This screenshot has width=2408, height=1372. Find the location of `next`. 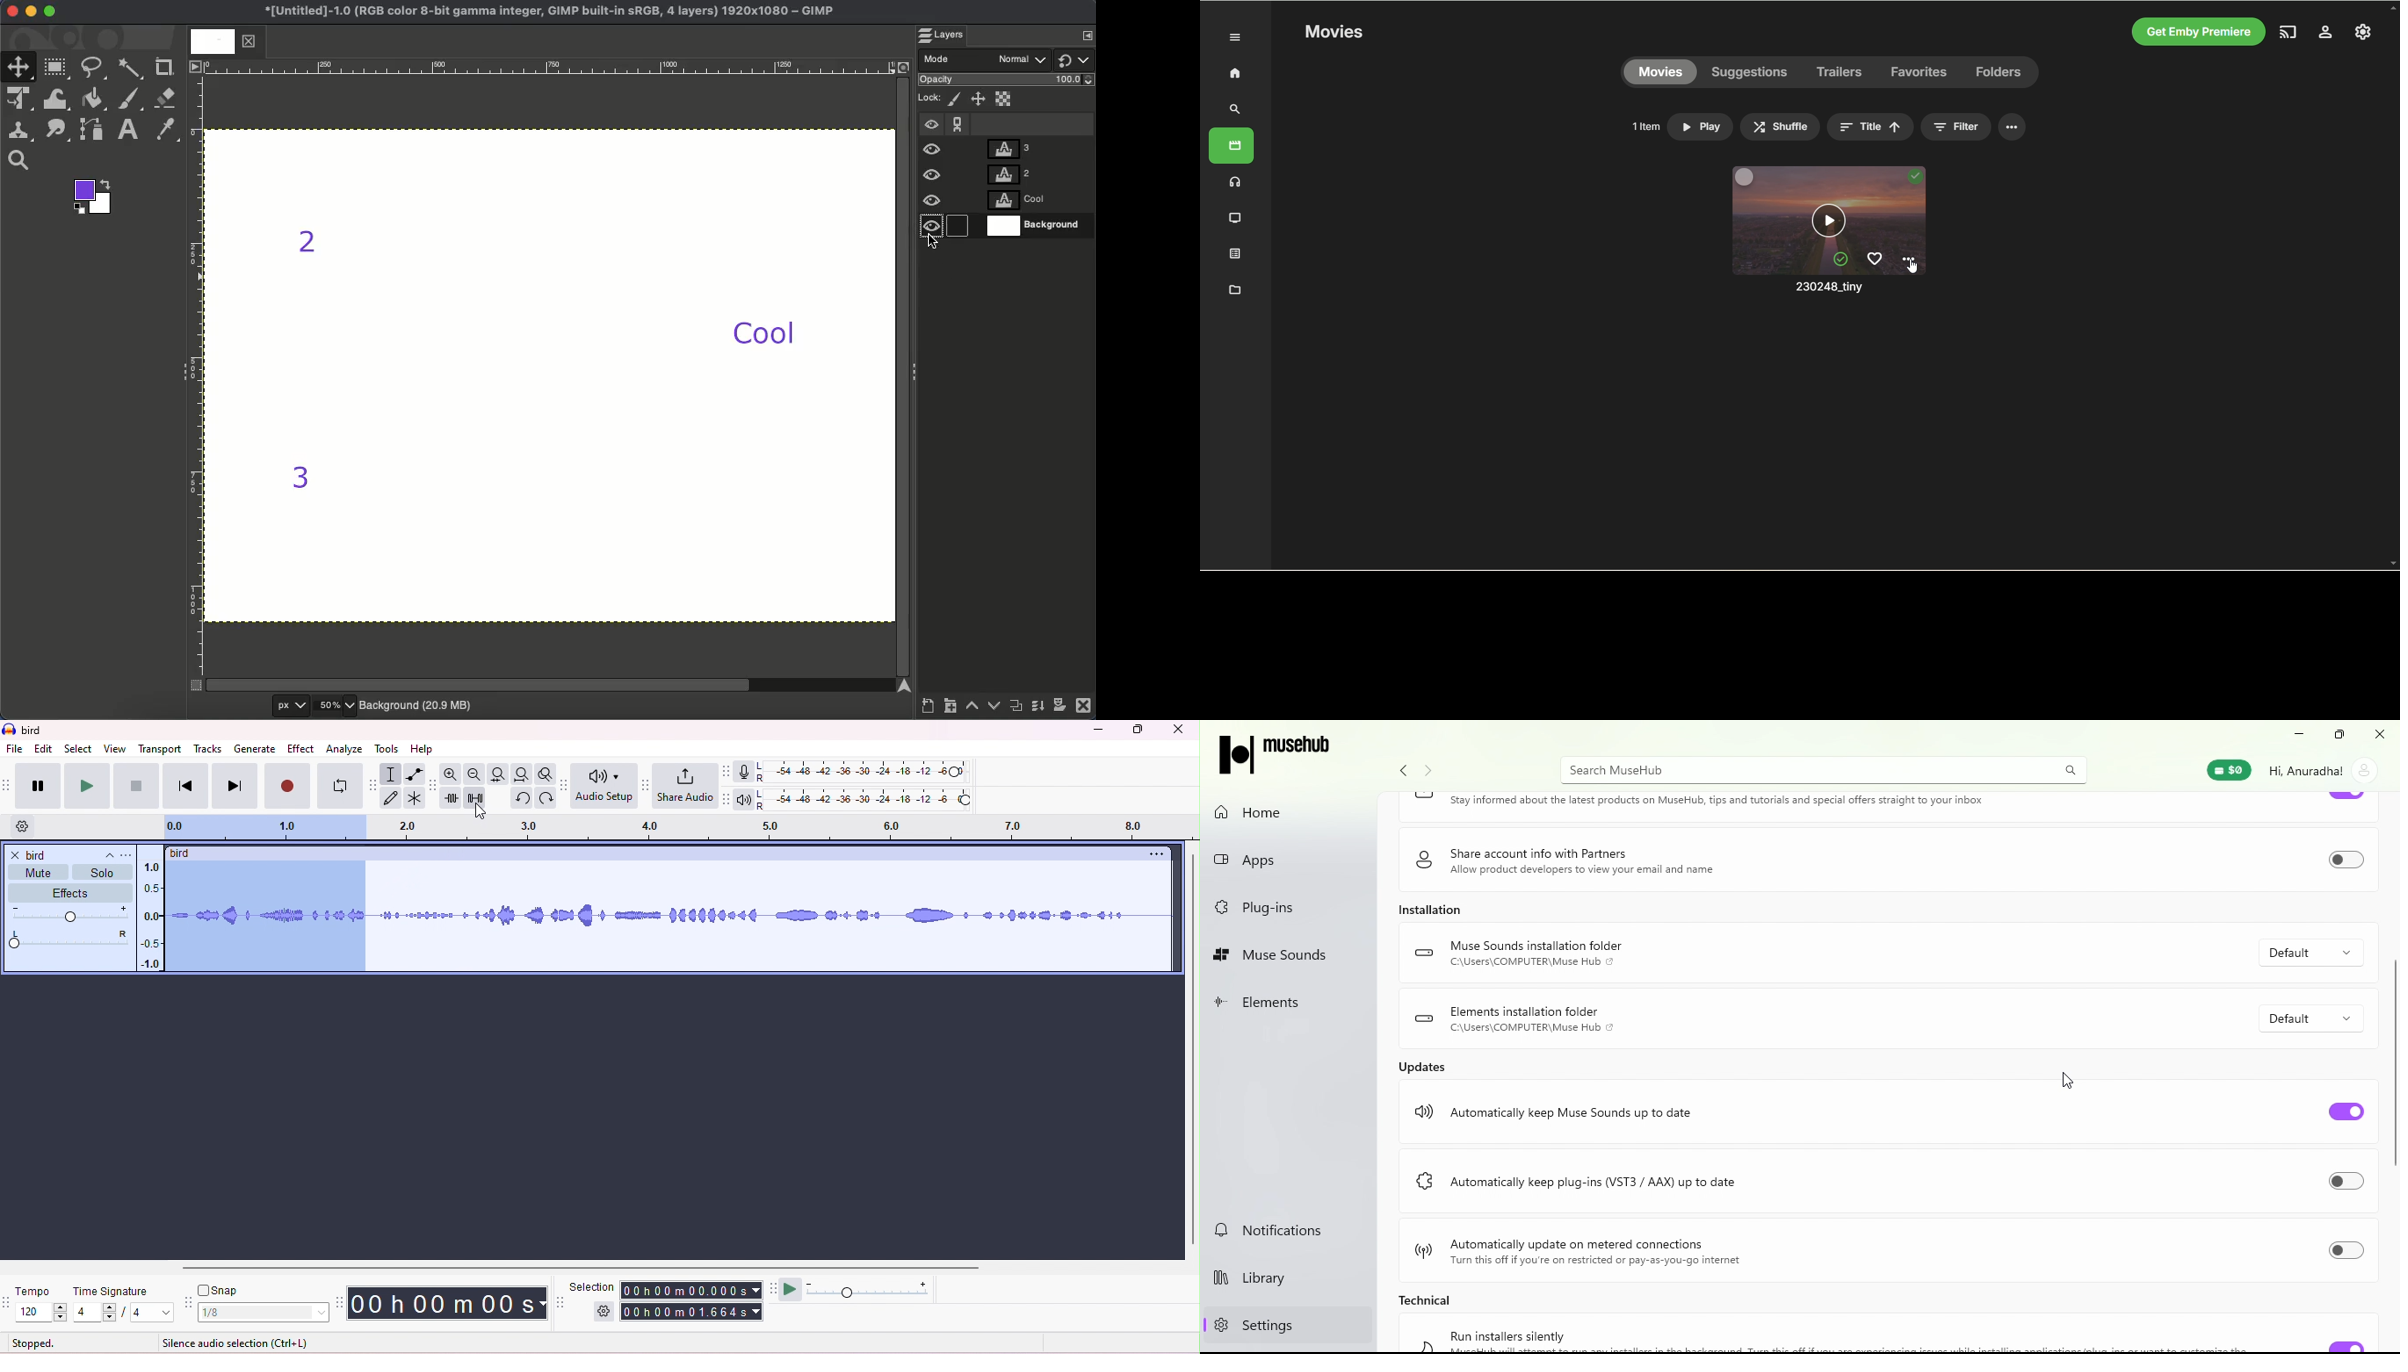

next is located at coordinates (235, 786).